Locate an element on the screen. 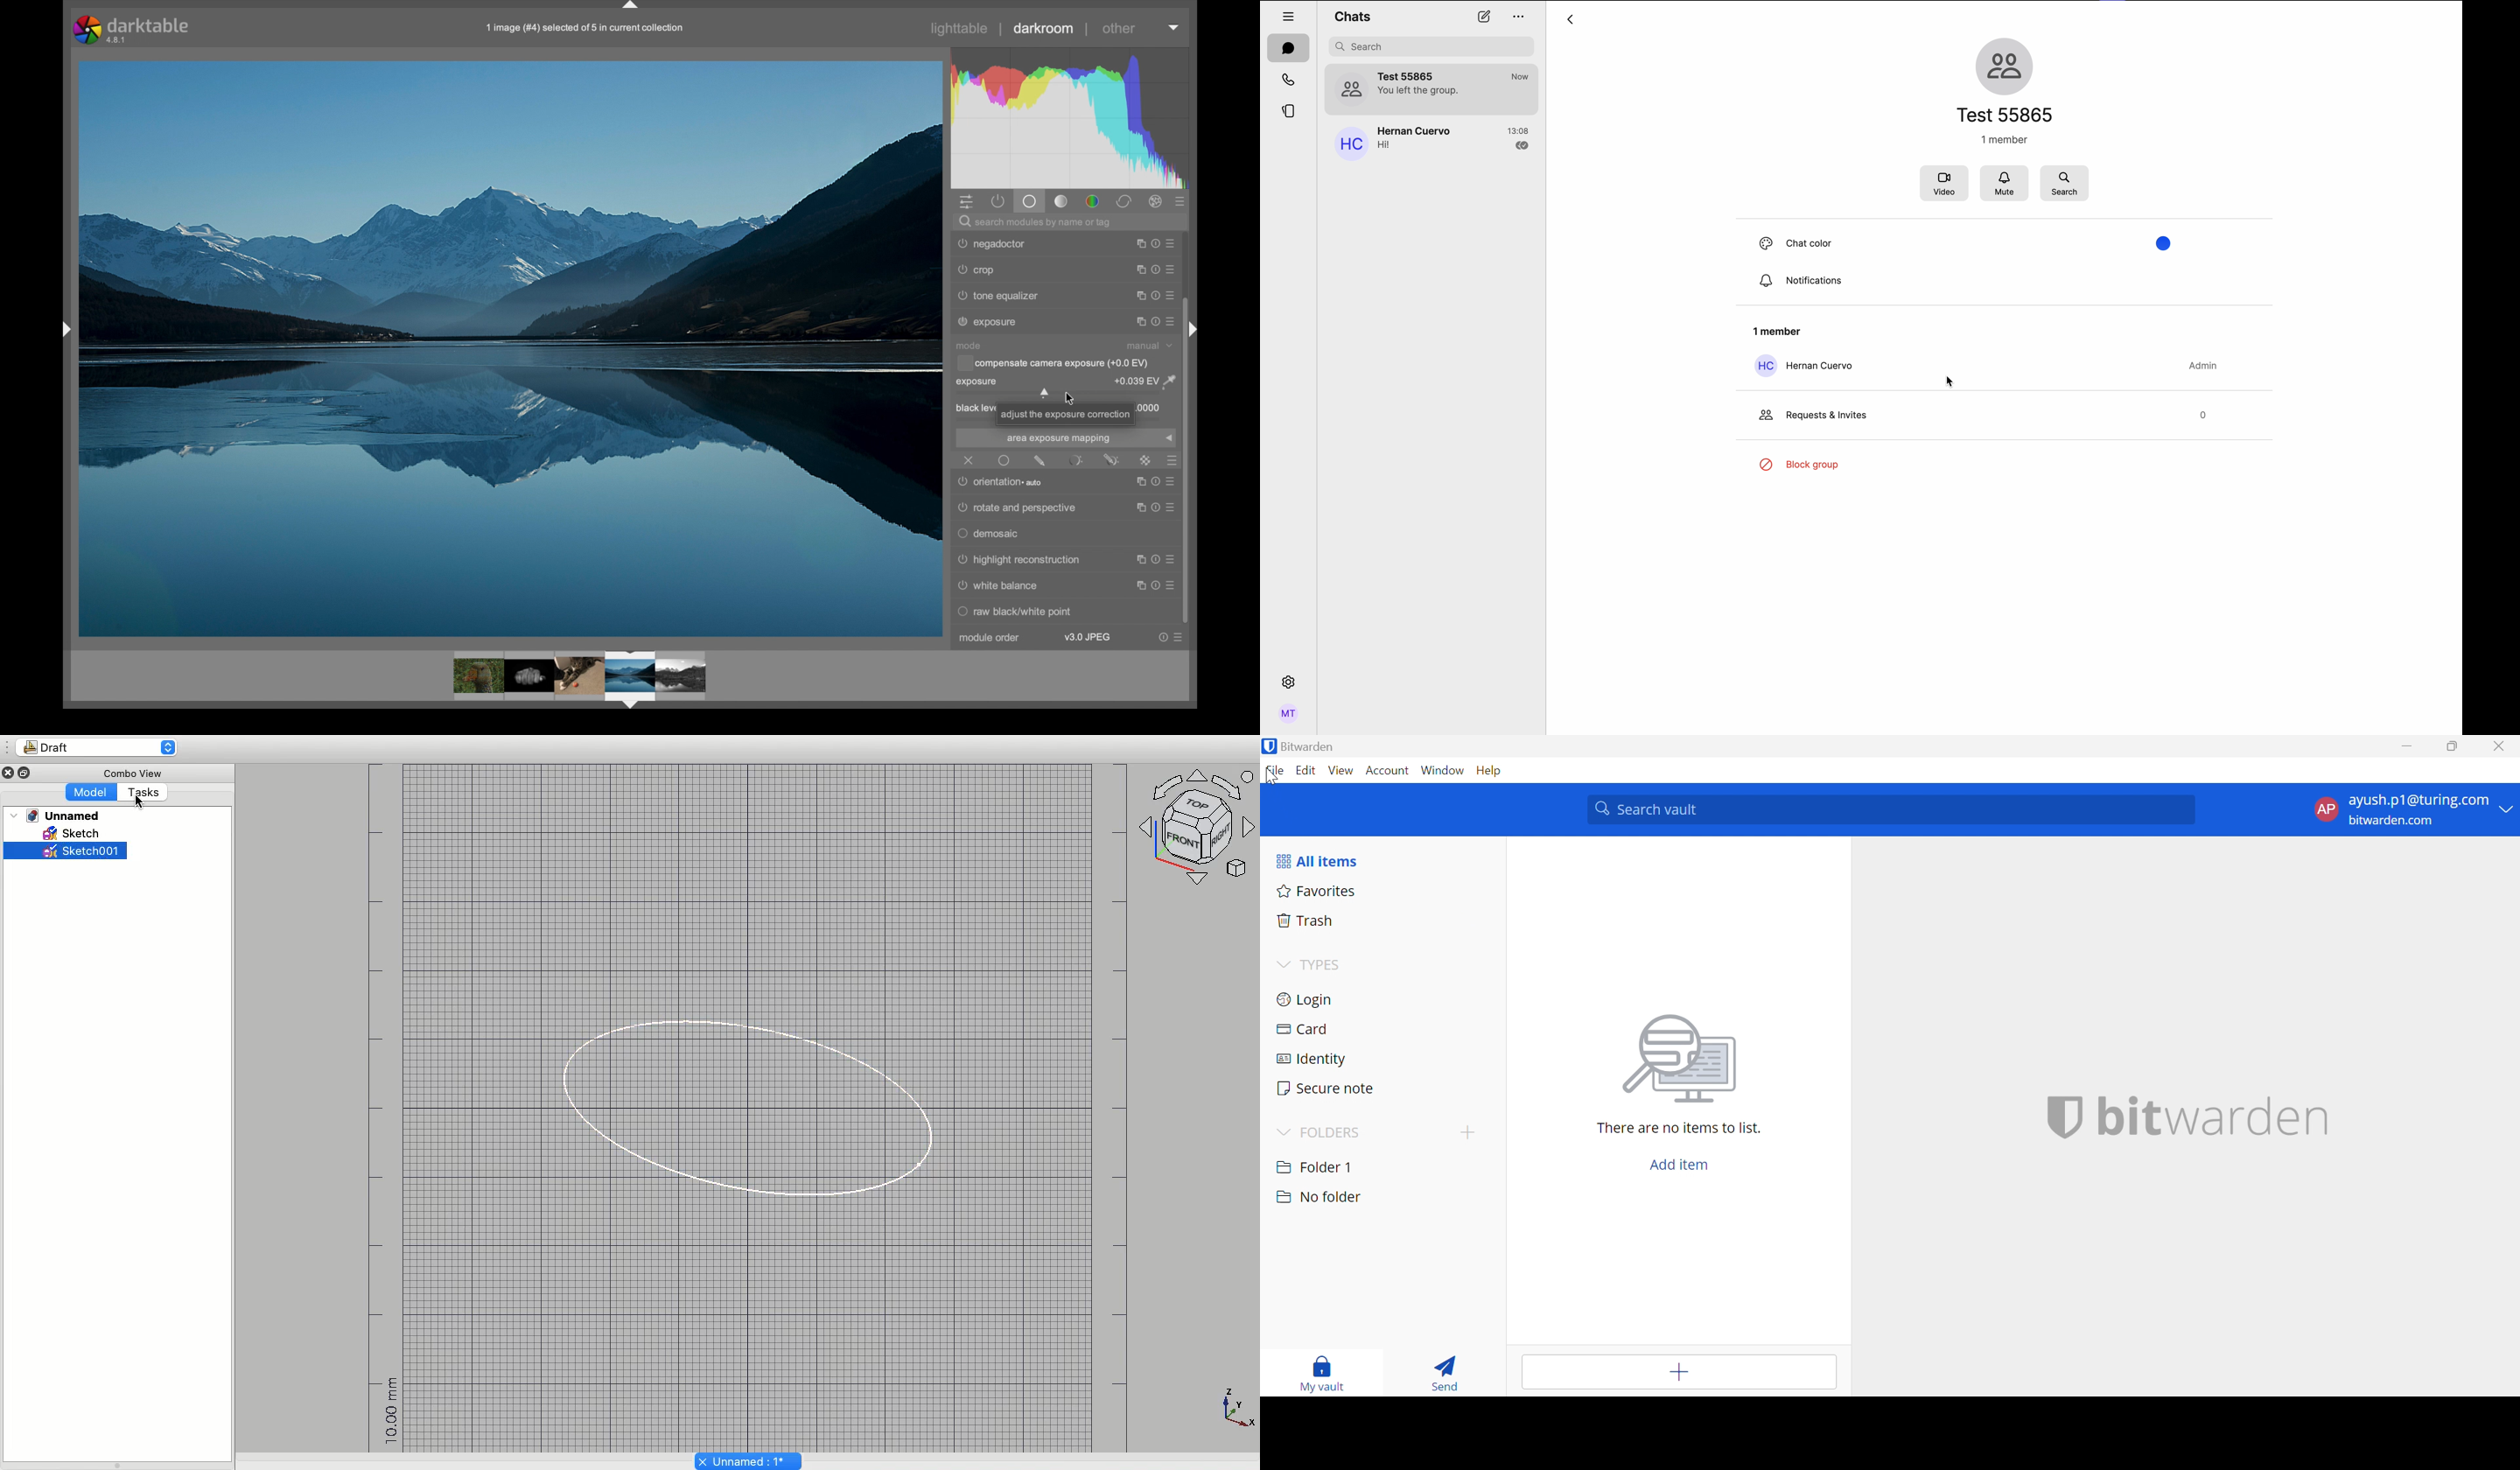 This screenshot has width=2520, height=1484. darkroom is located at coordinates (1043, 28).